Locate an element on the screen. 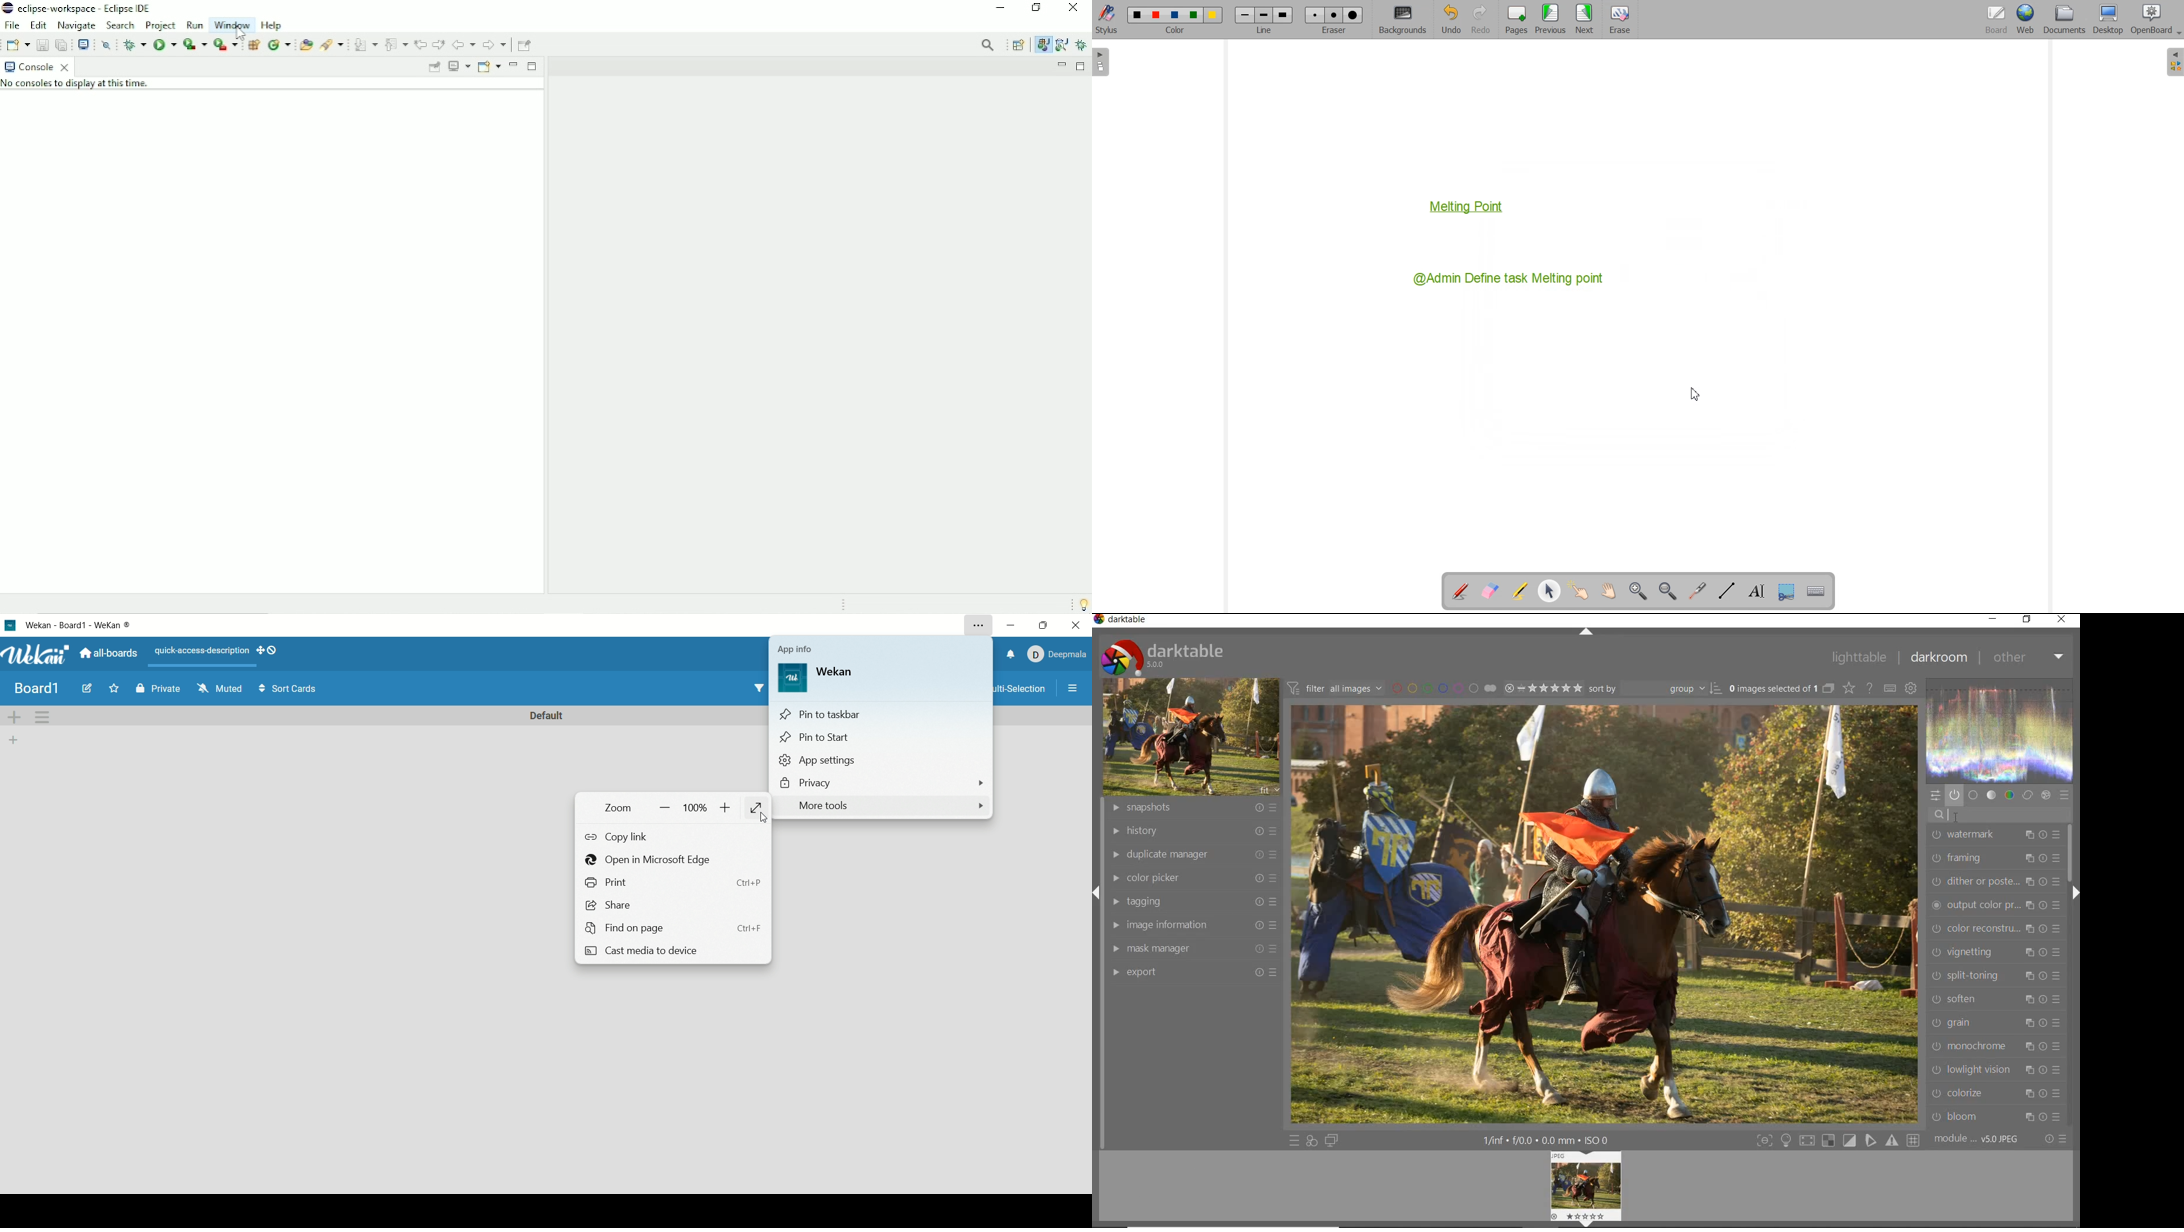 The width and height of the screenshot is (2184, 1232). darkroom is located at coordinates (1938, 659).